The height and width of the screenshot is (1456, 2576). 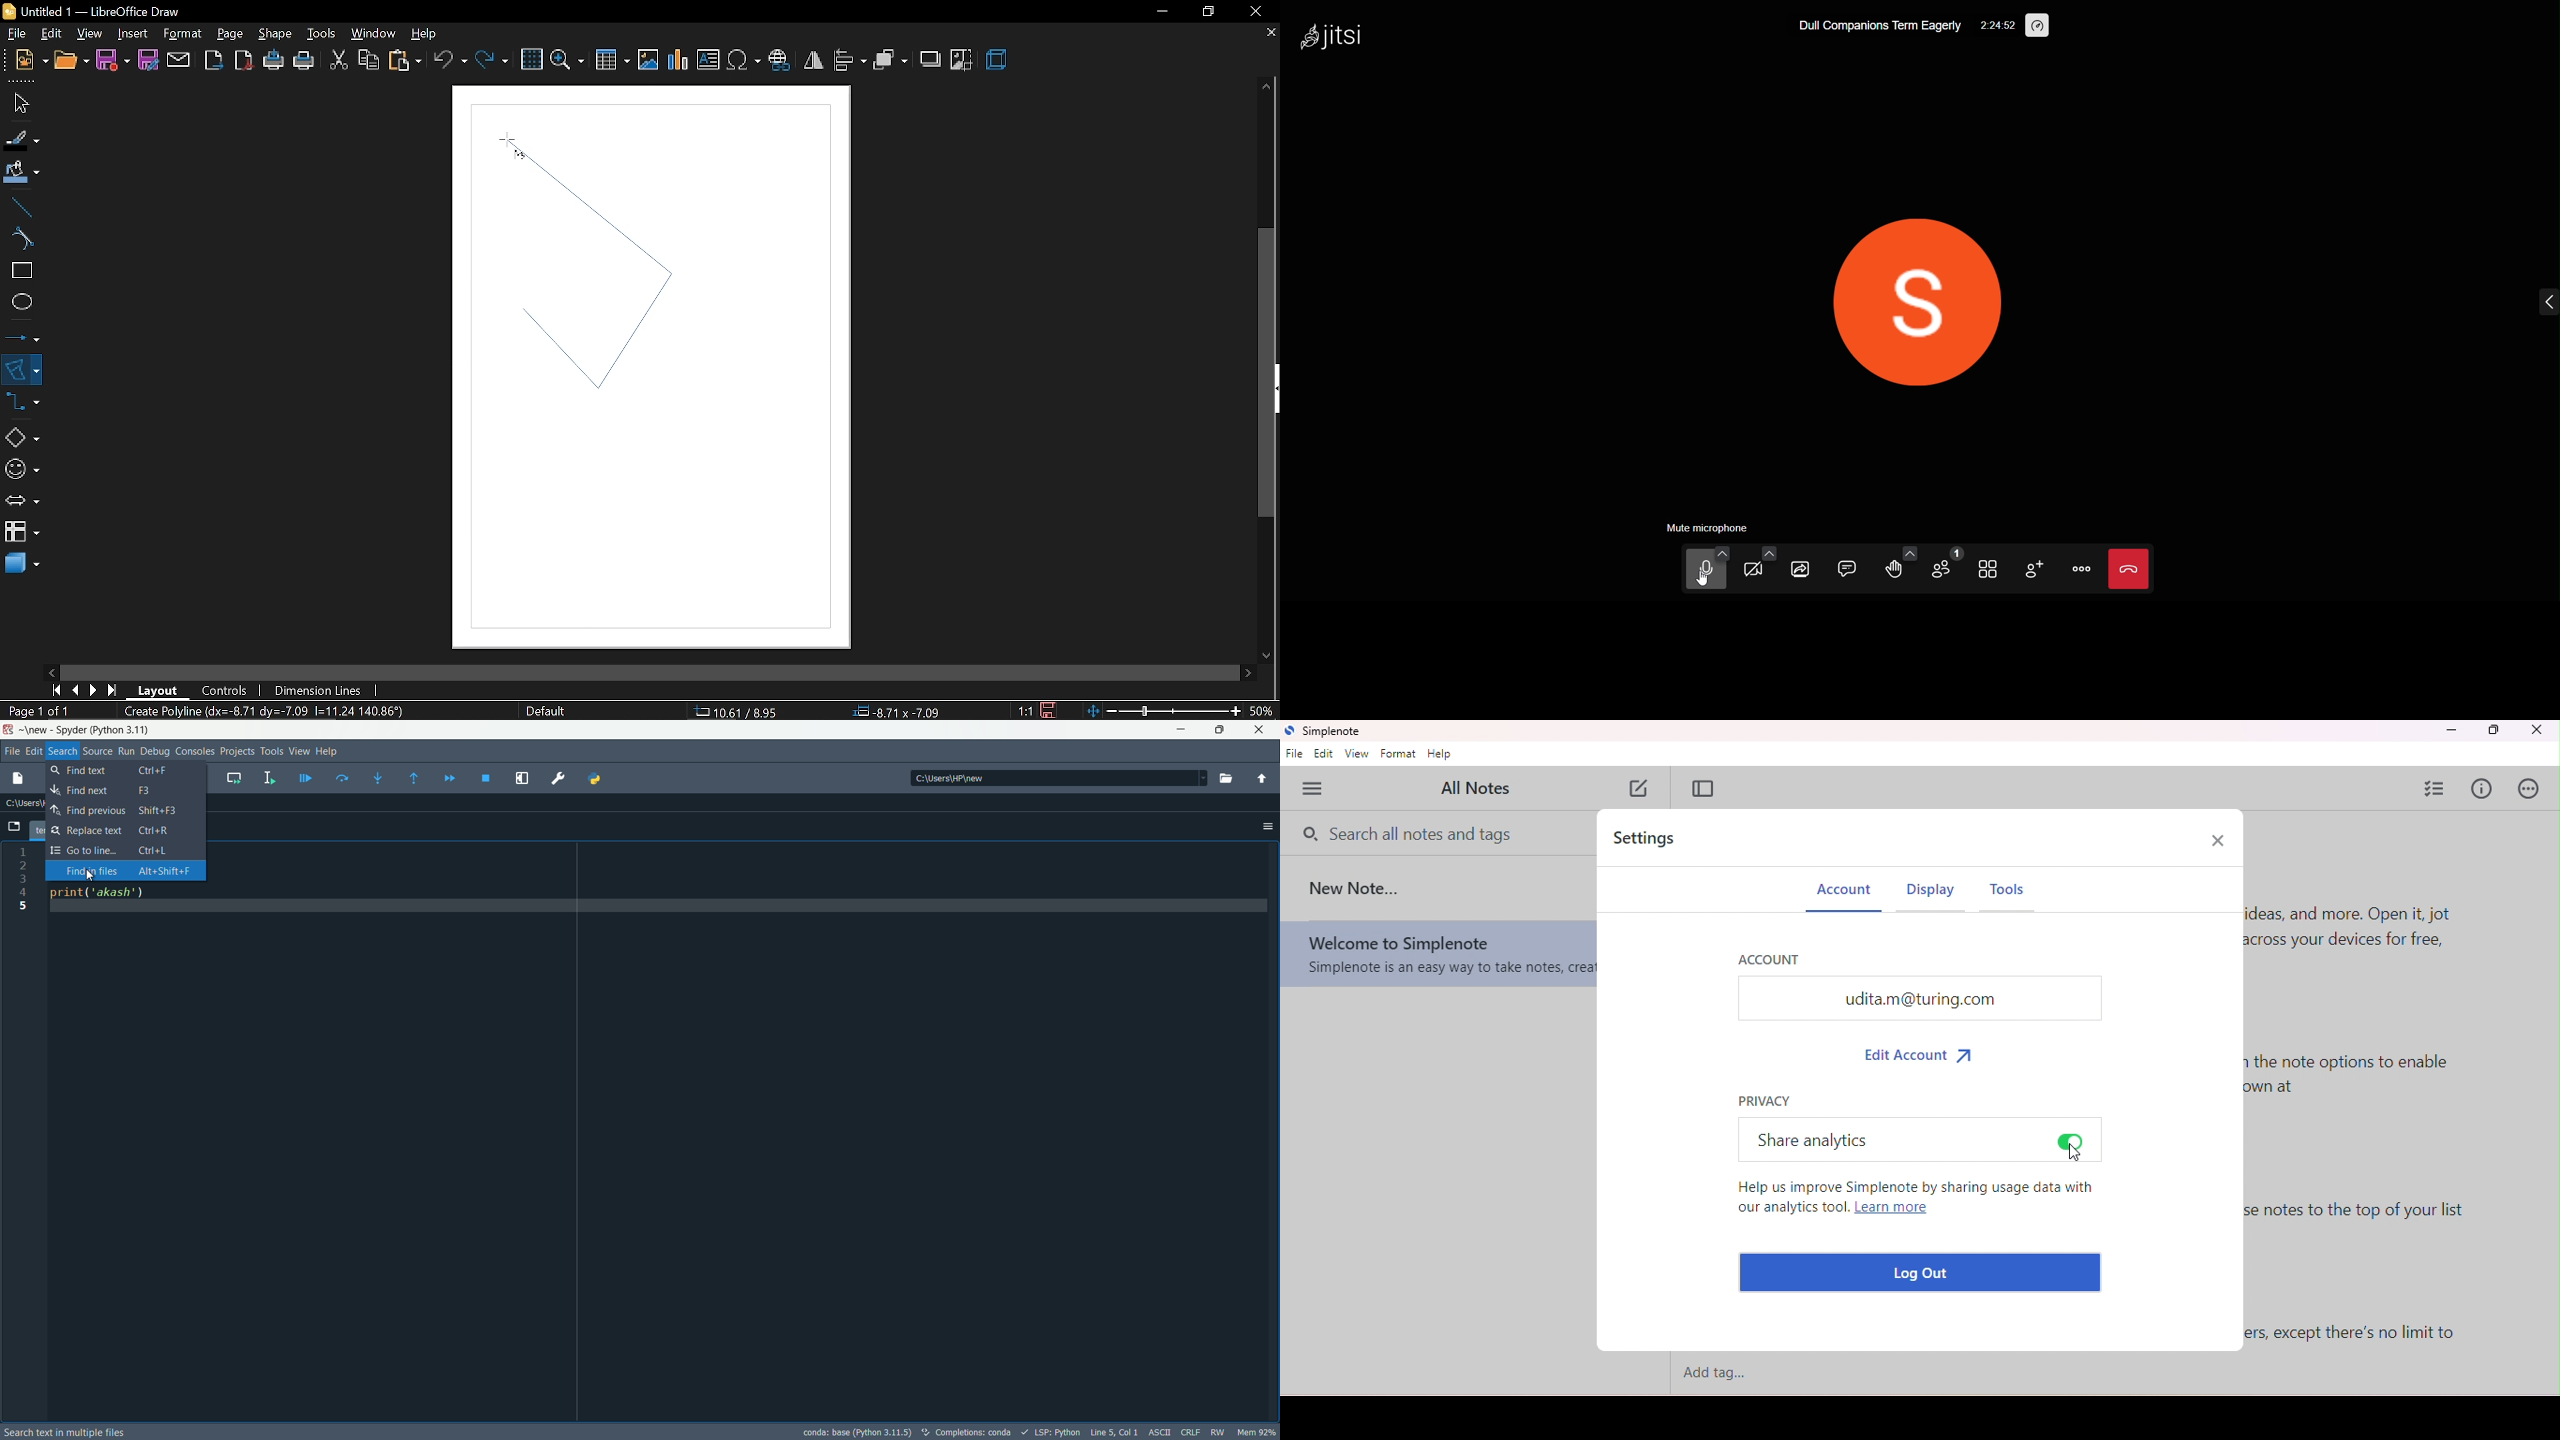 I want to click on export as pdf, so click(x=245, y=61).